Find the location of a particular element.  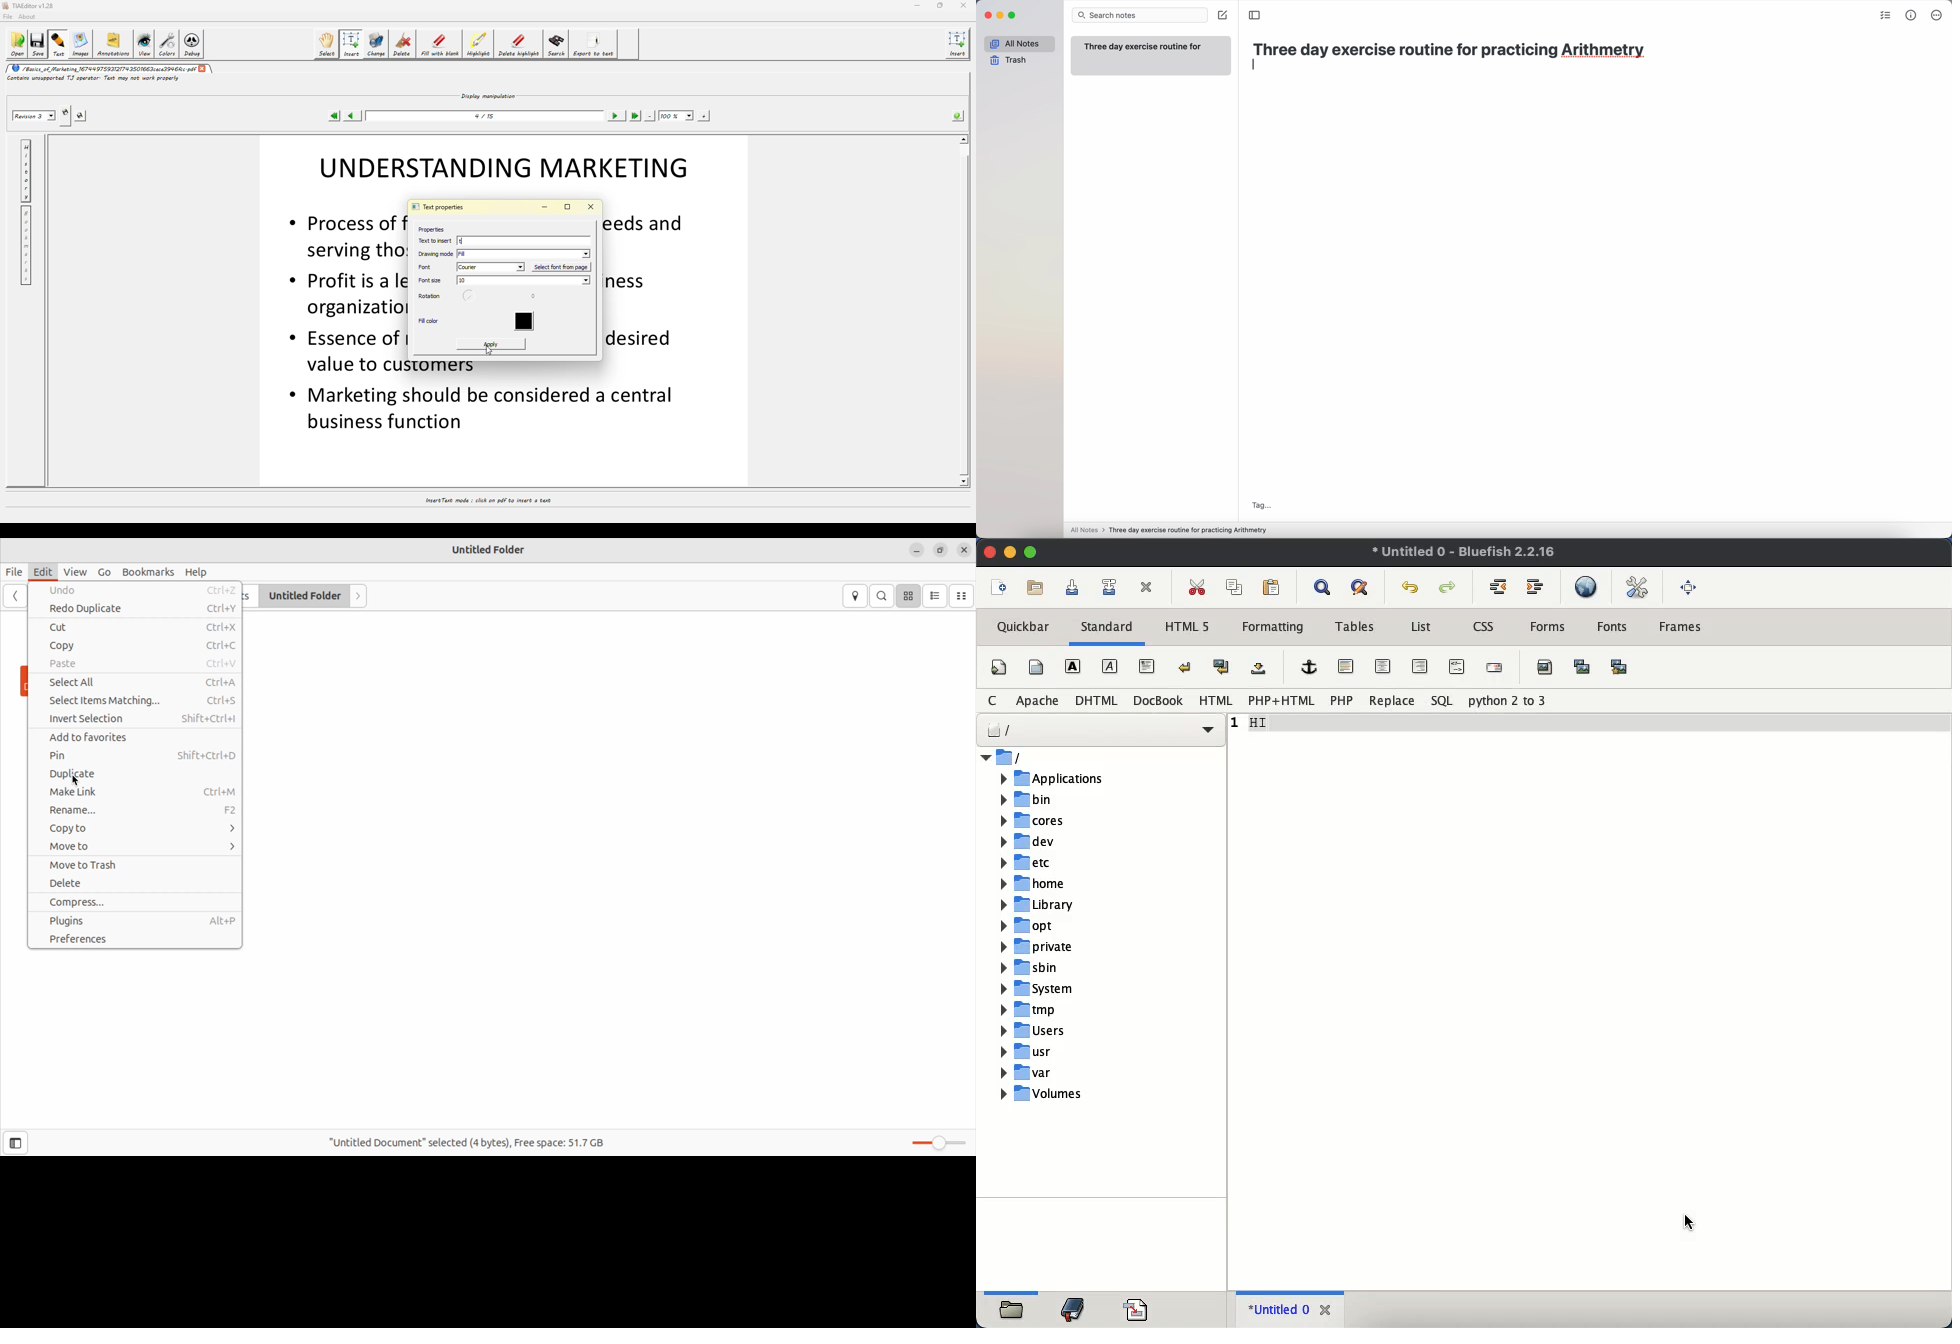

edit preferences is located at coordinates (1633, 587).